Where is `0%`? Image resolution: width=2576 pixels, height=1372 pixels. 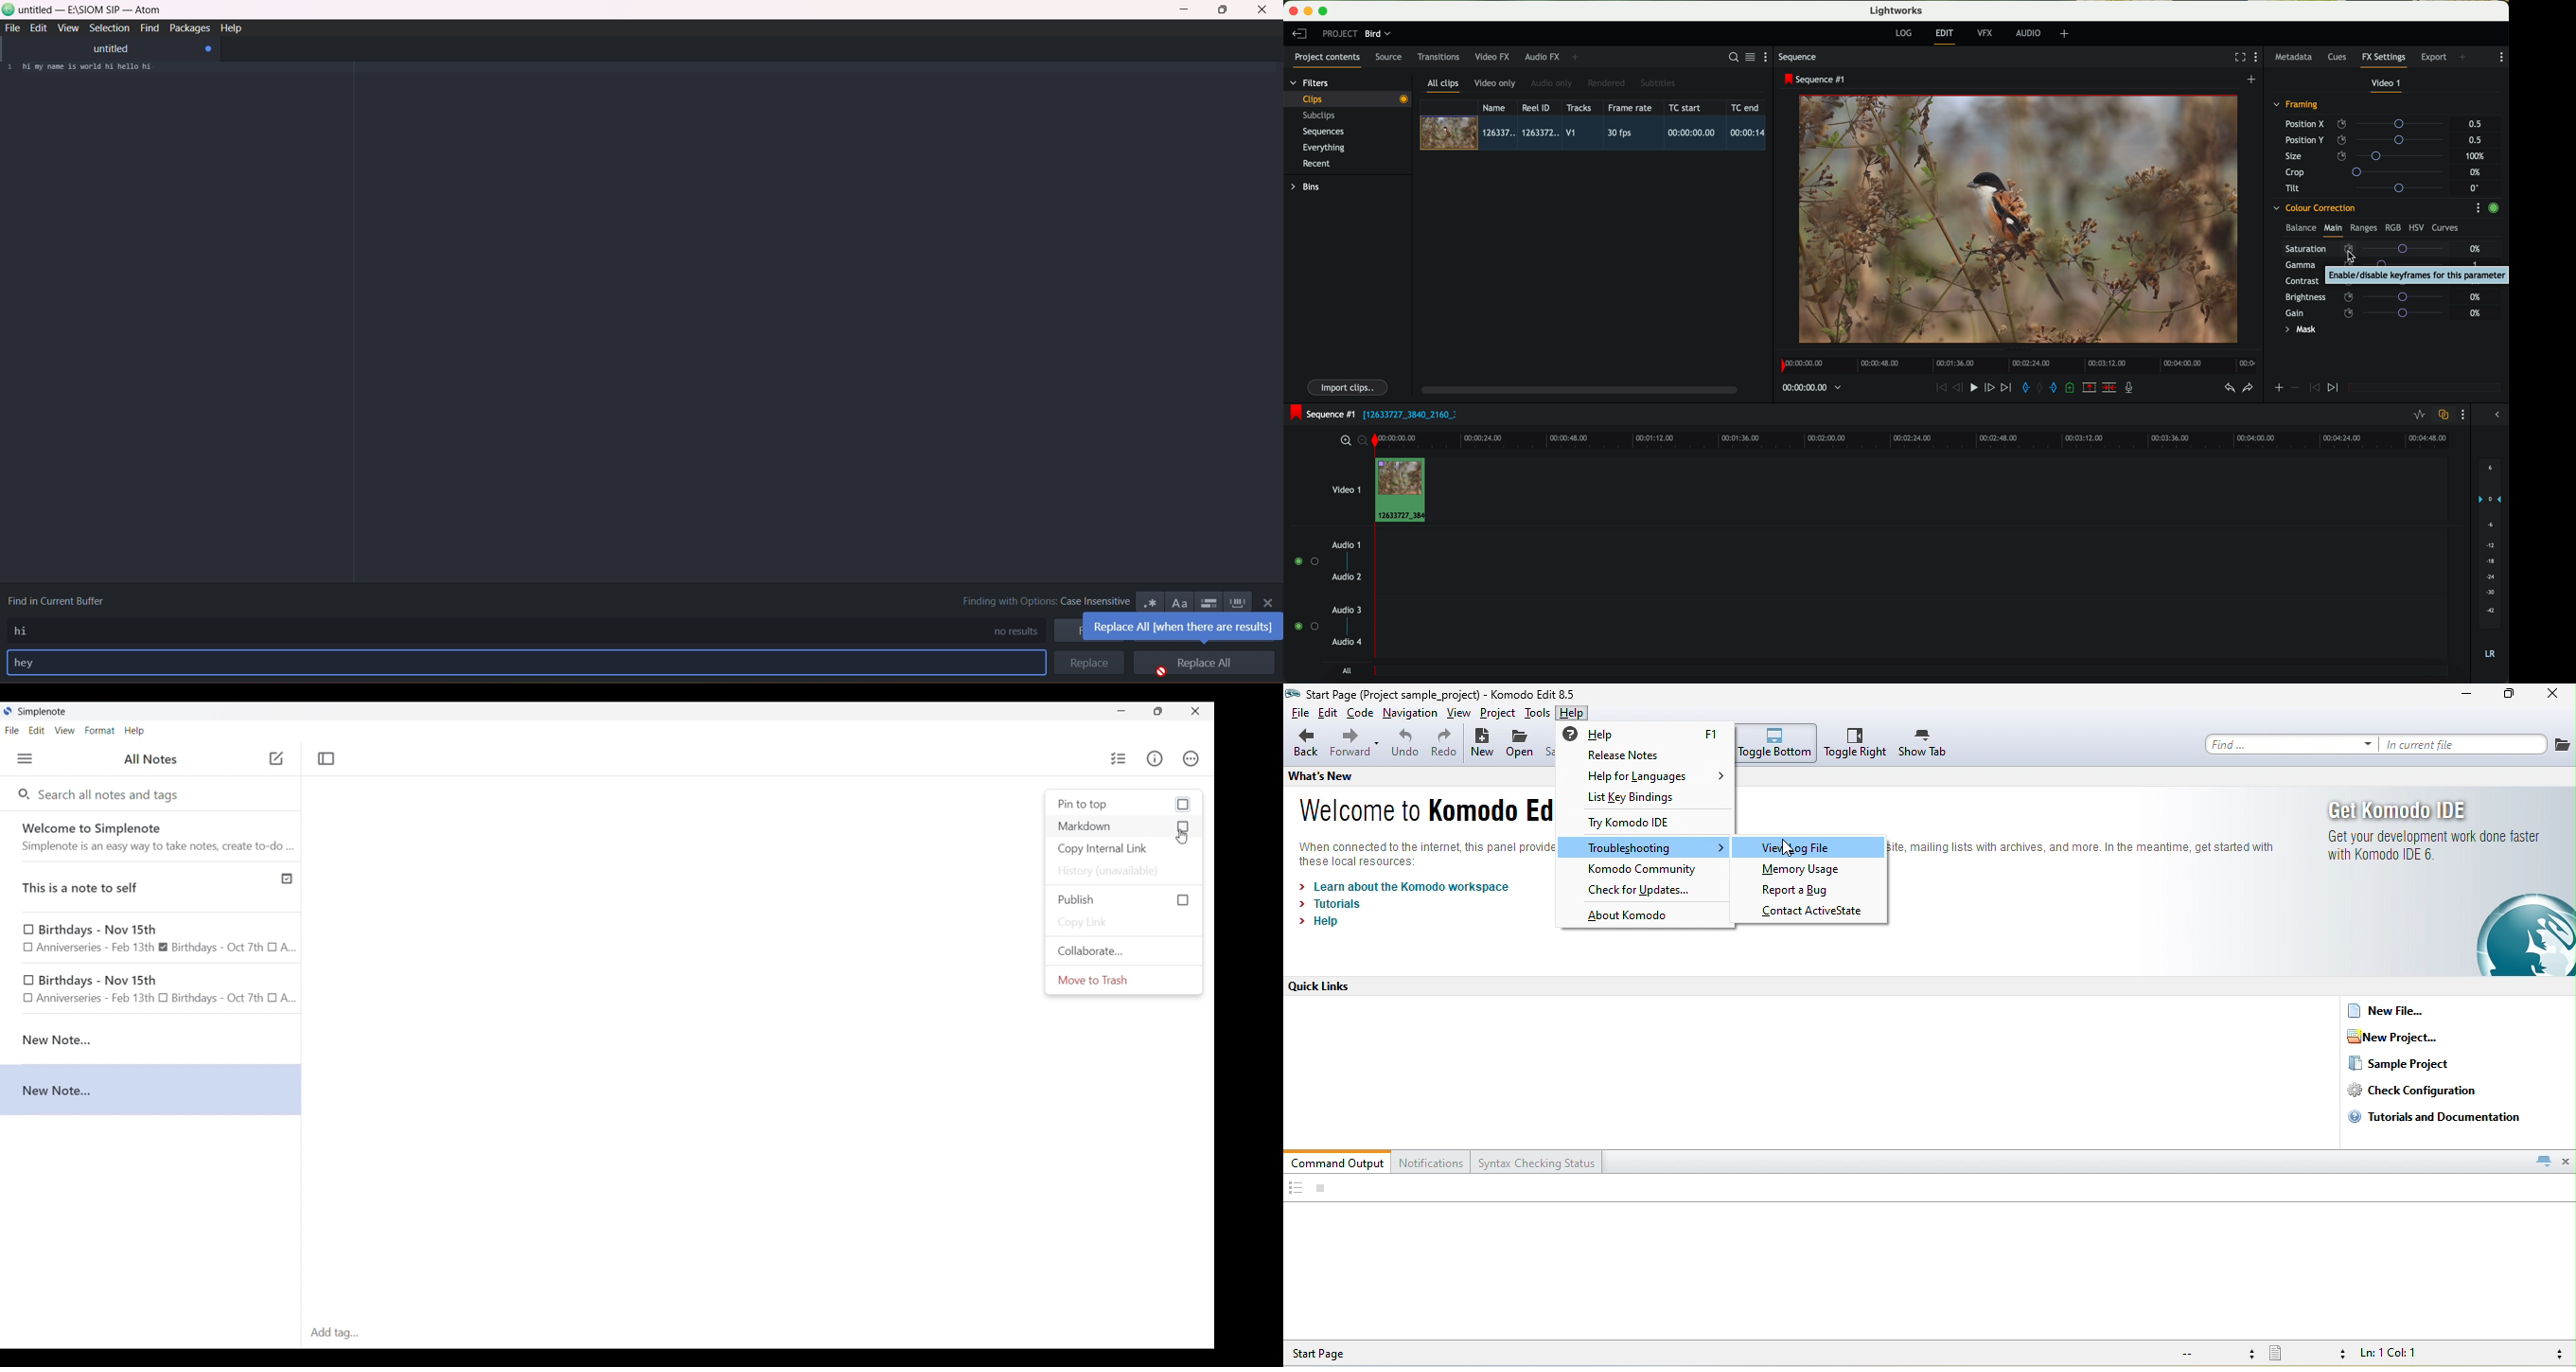
0% is located at coordinates (2477, 172).